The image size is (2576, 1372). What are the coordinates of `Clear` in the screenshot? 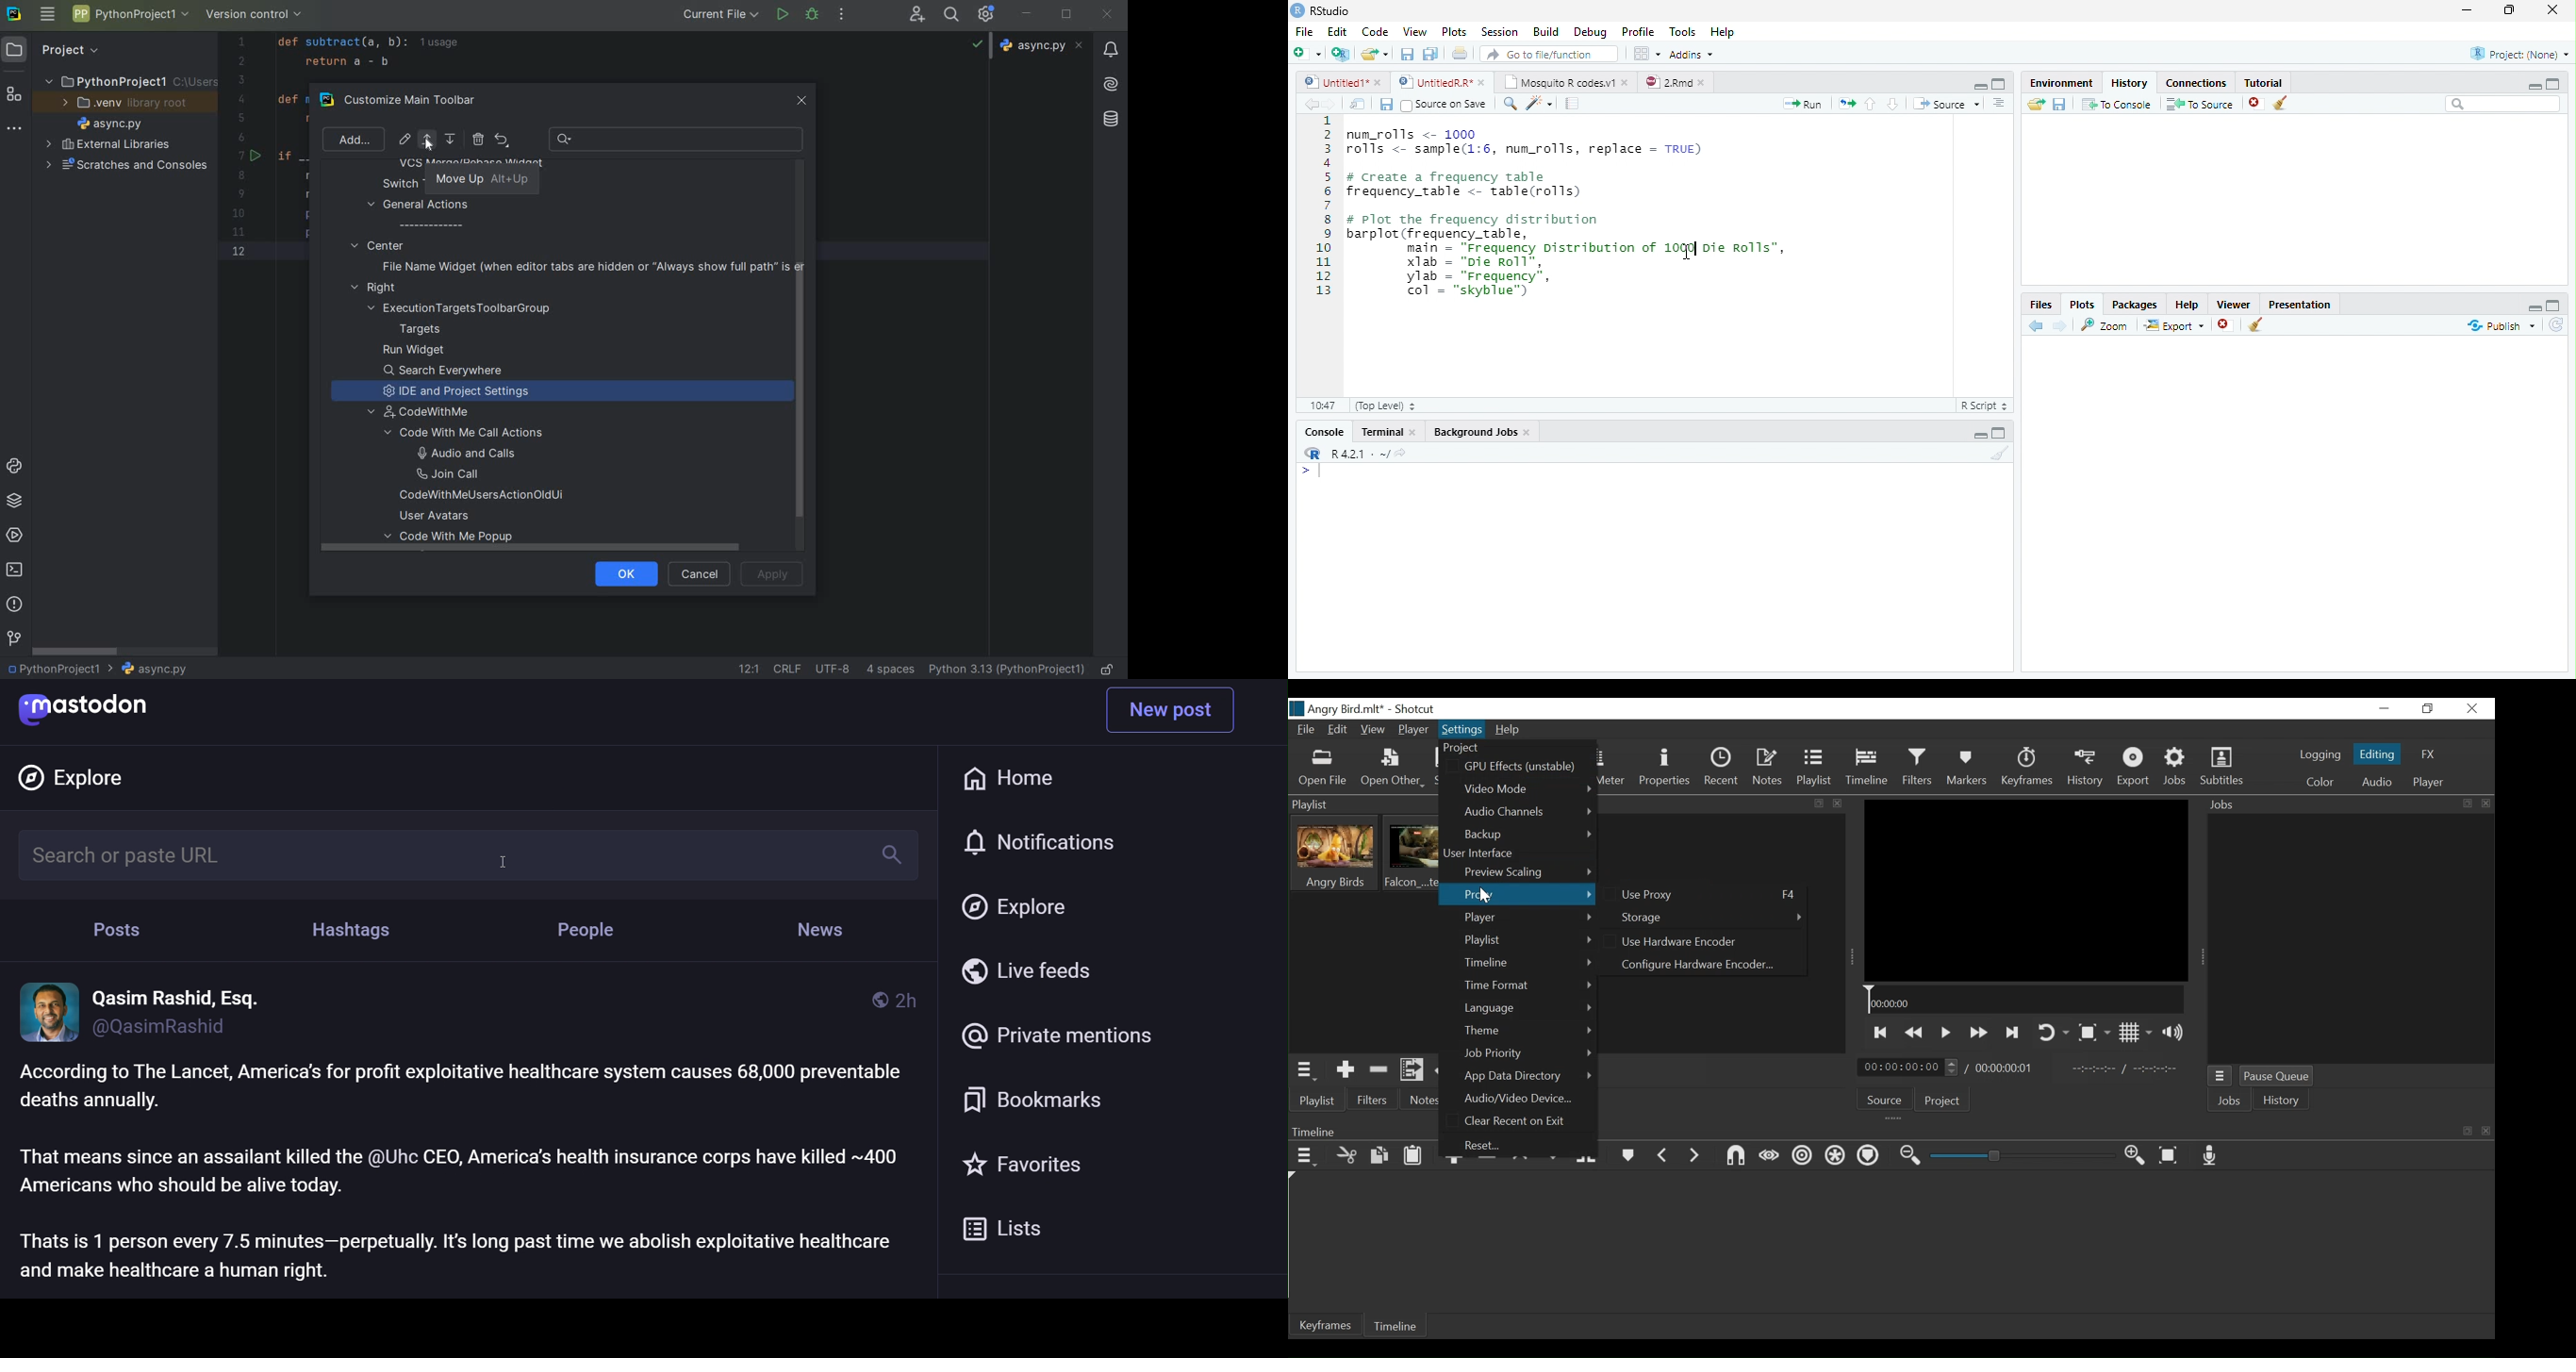 It's located at (2281, 103).